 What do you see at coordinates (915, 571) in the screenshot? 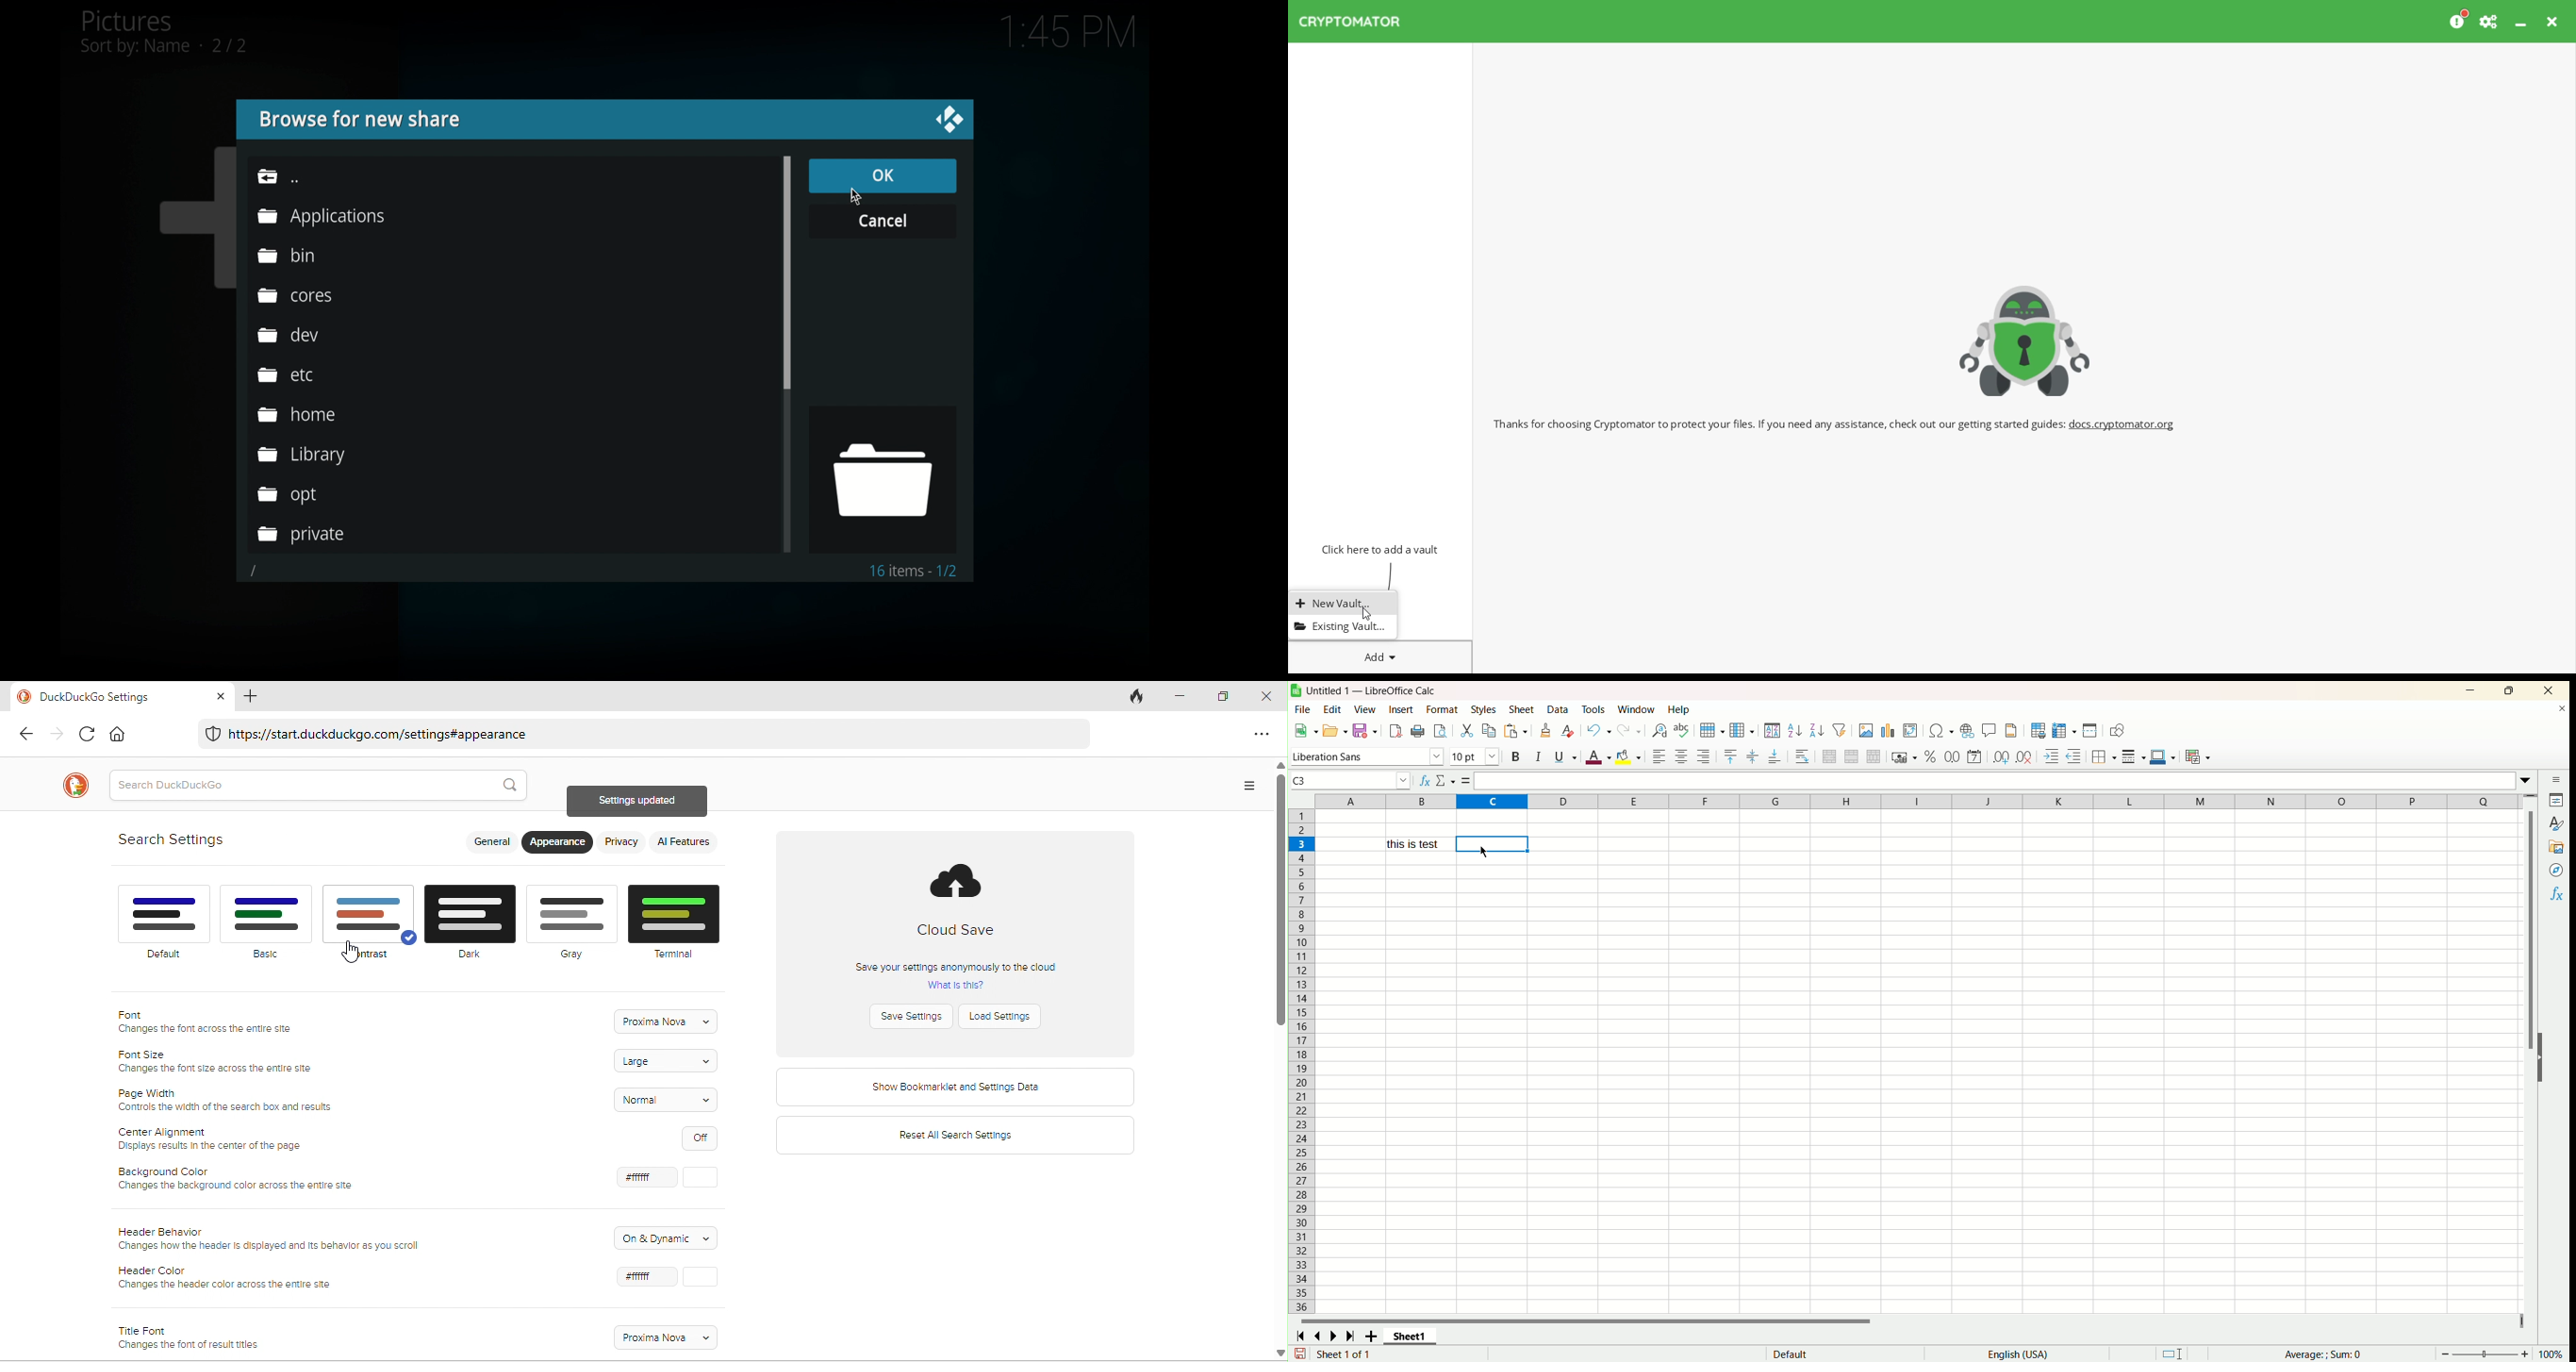
I see `16 items` at bounding box center [915, 571].